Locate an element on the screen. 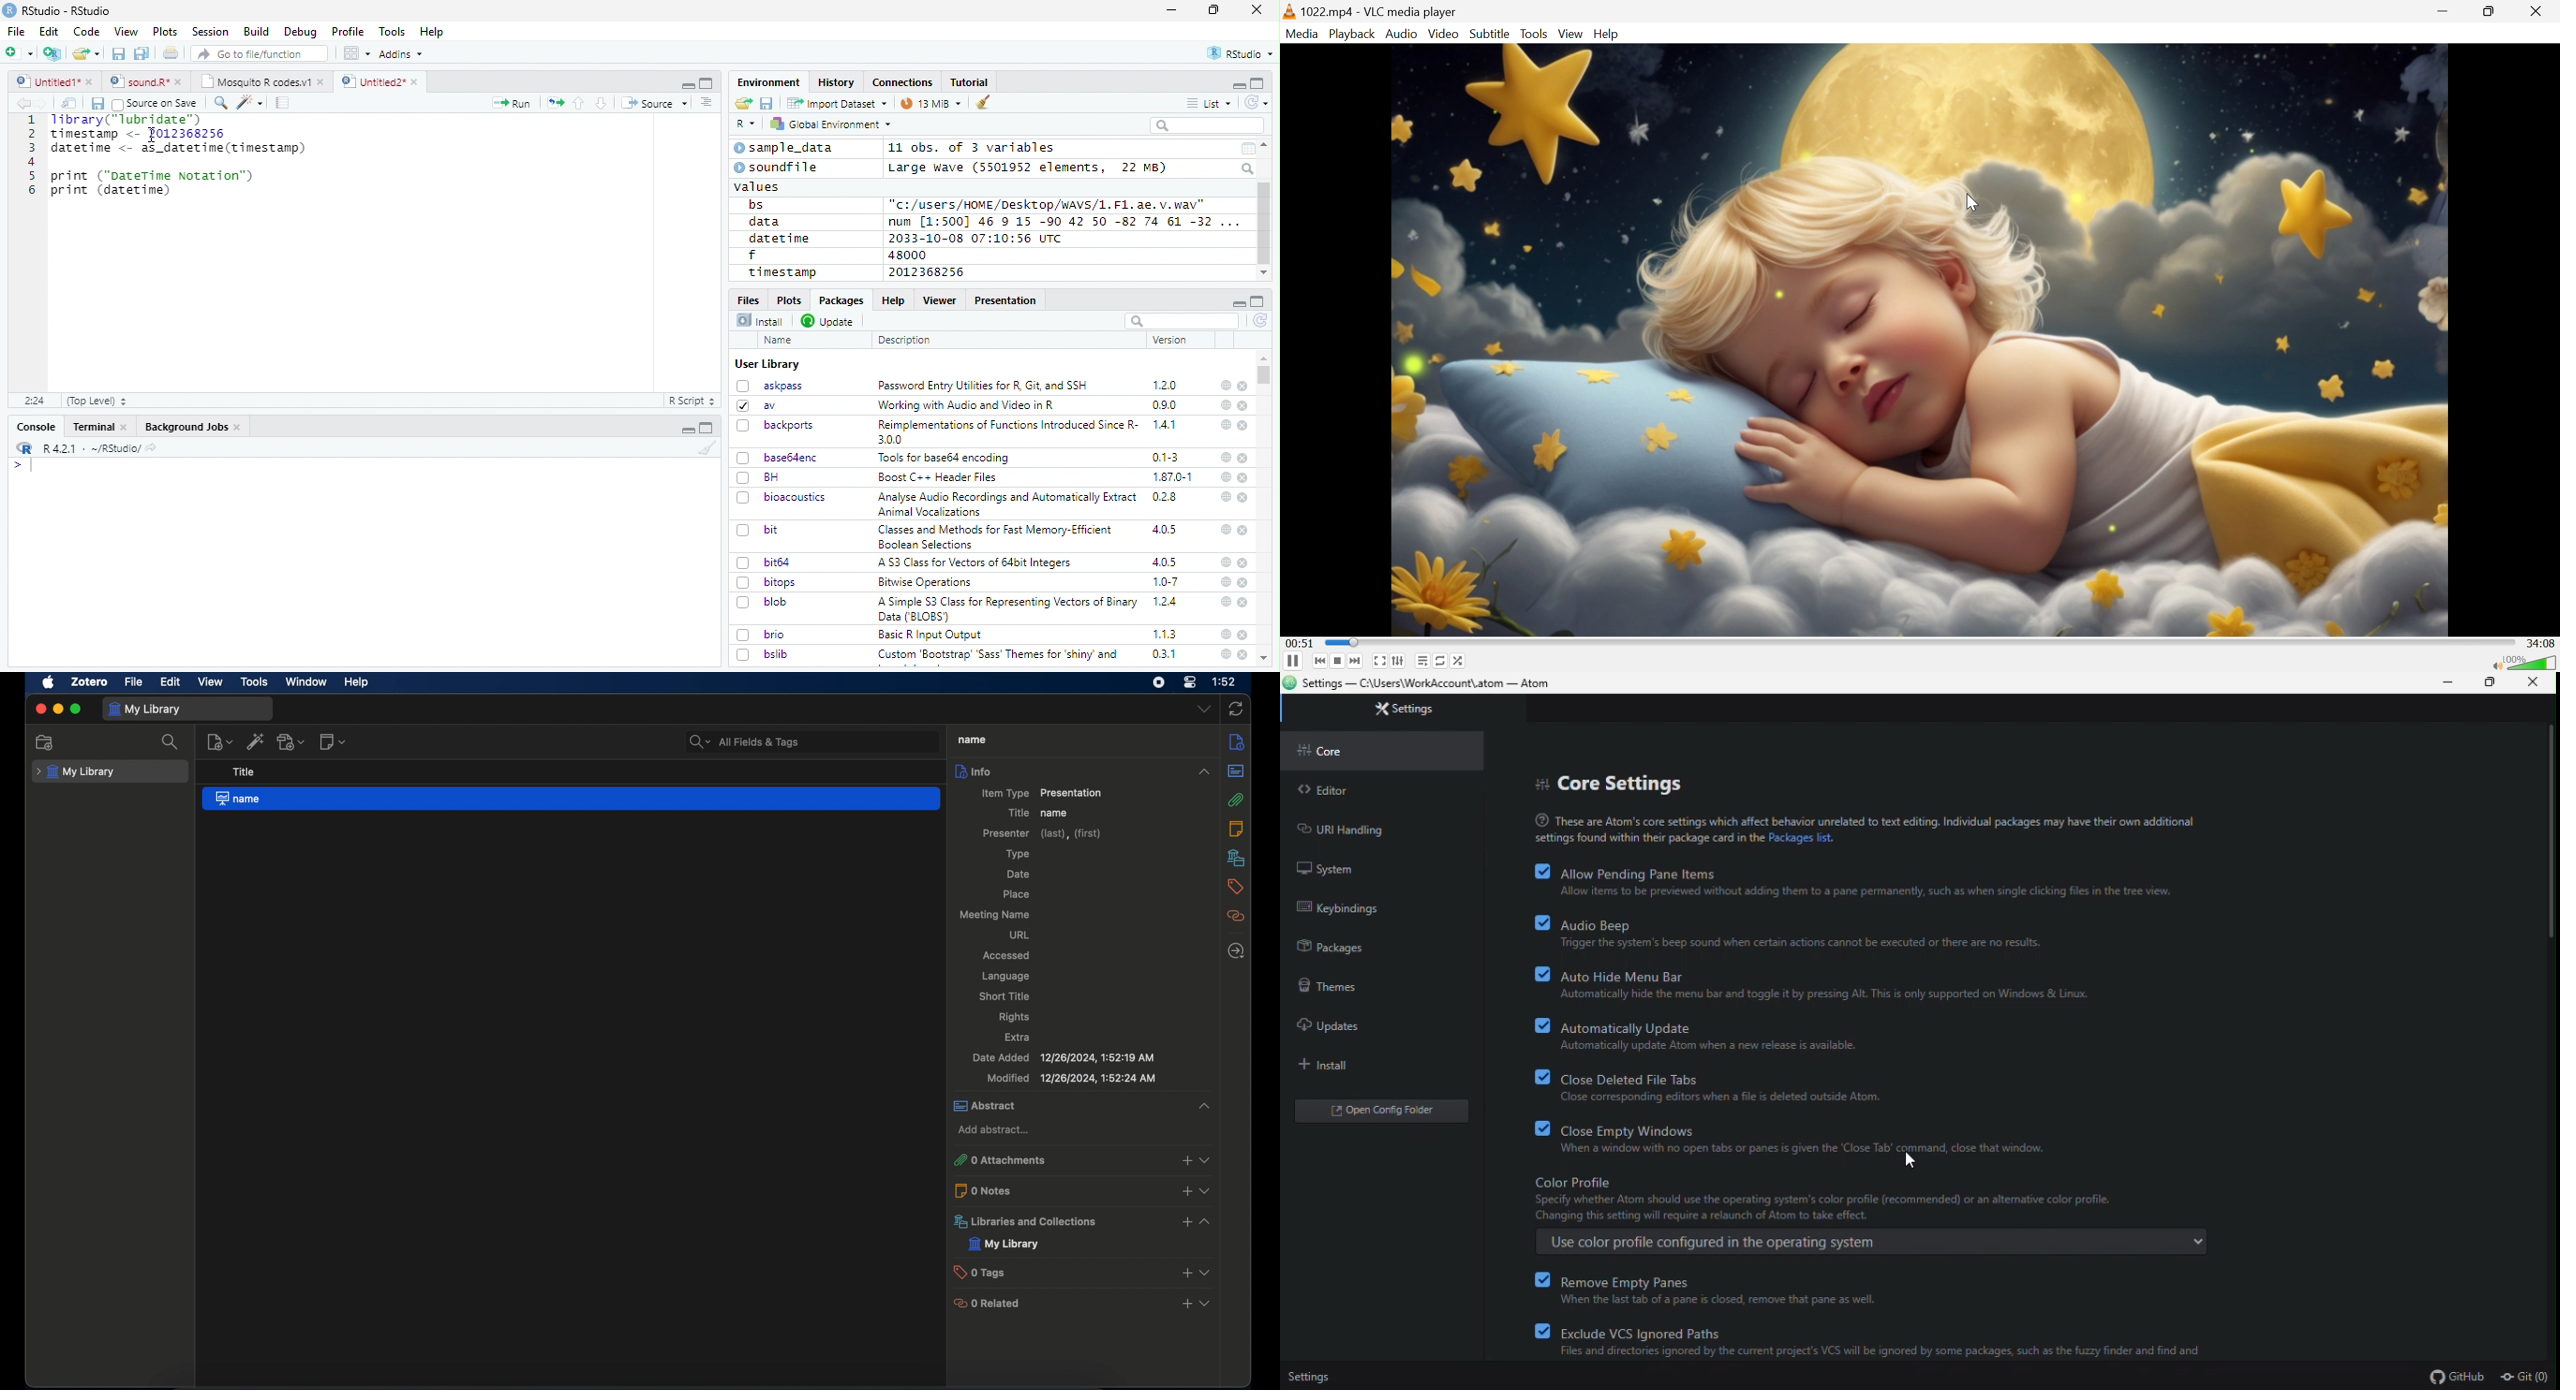 Image resolution: width=2576 pixels, height=1400 pixels. Save is located at coordinates (767, 104).